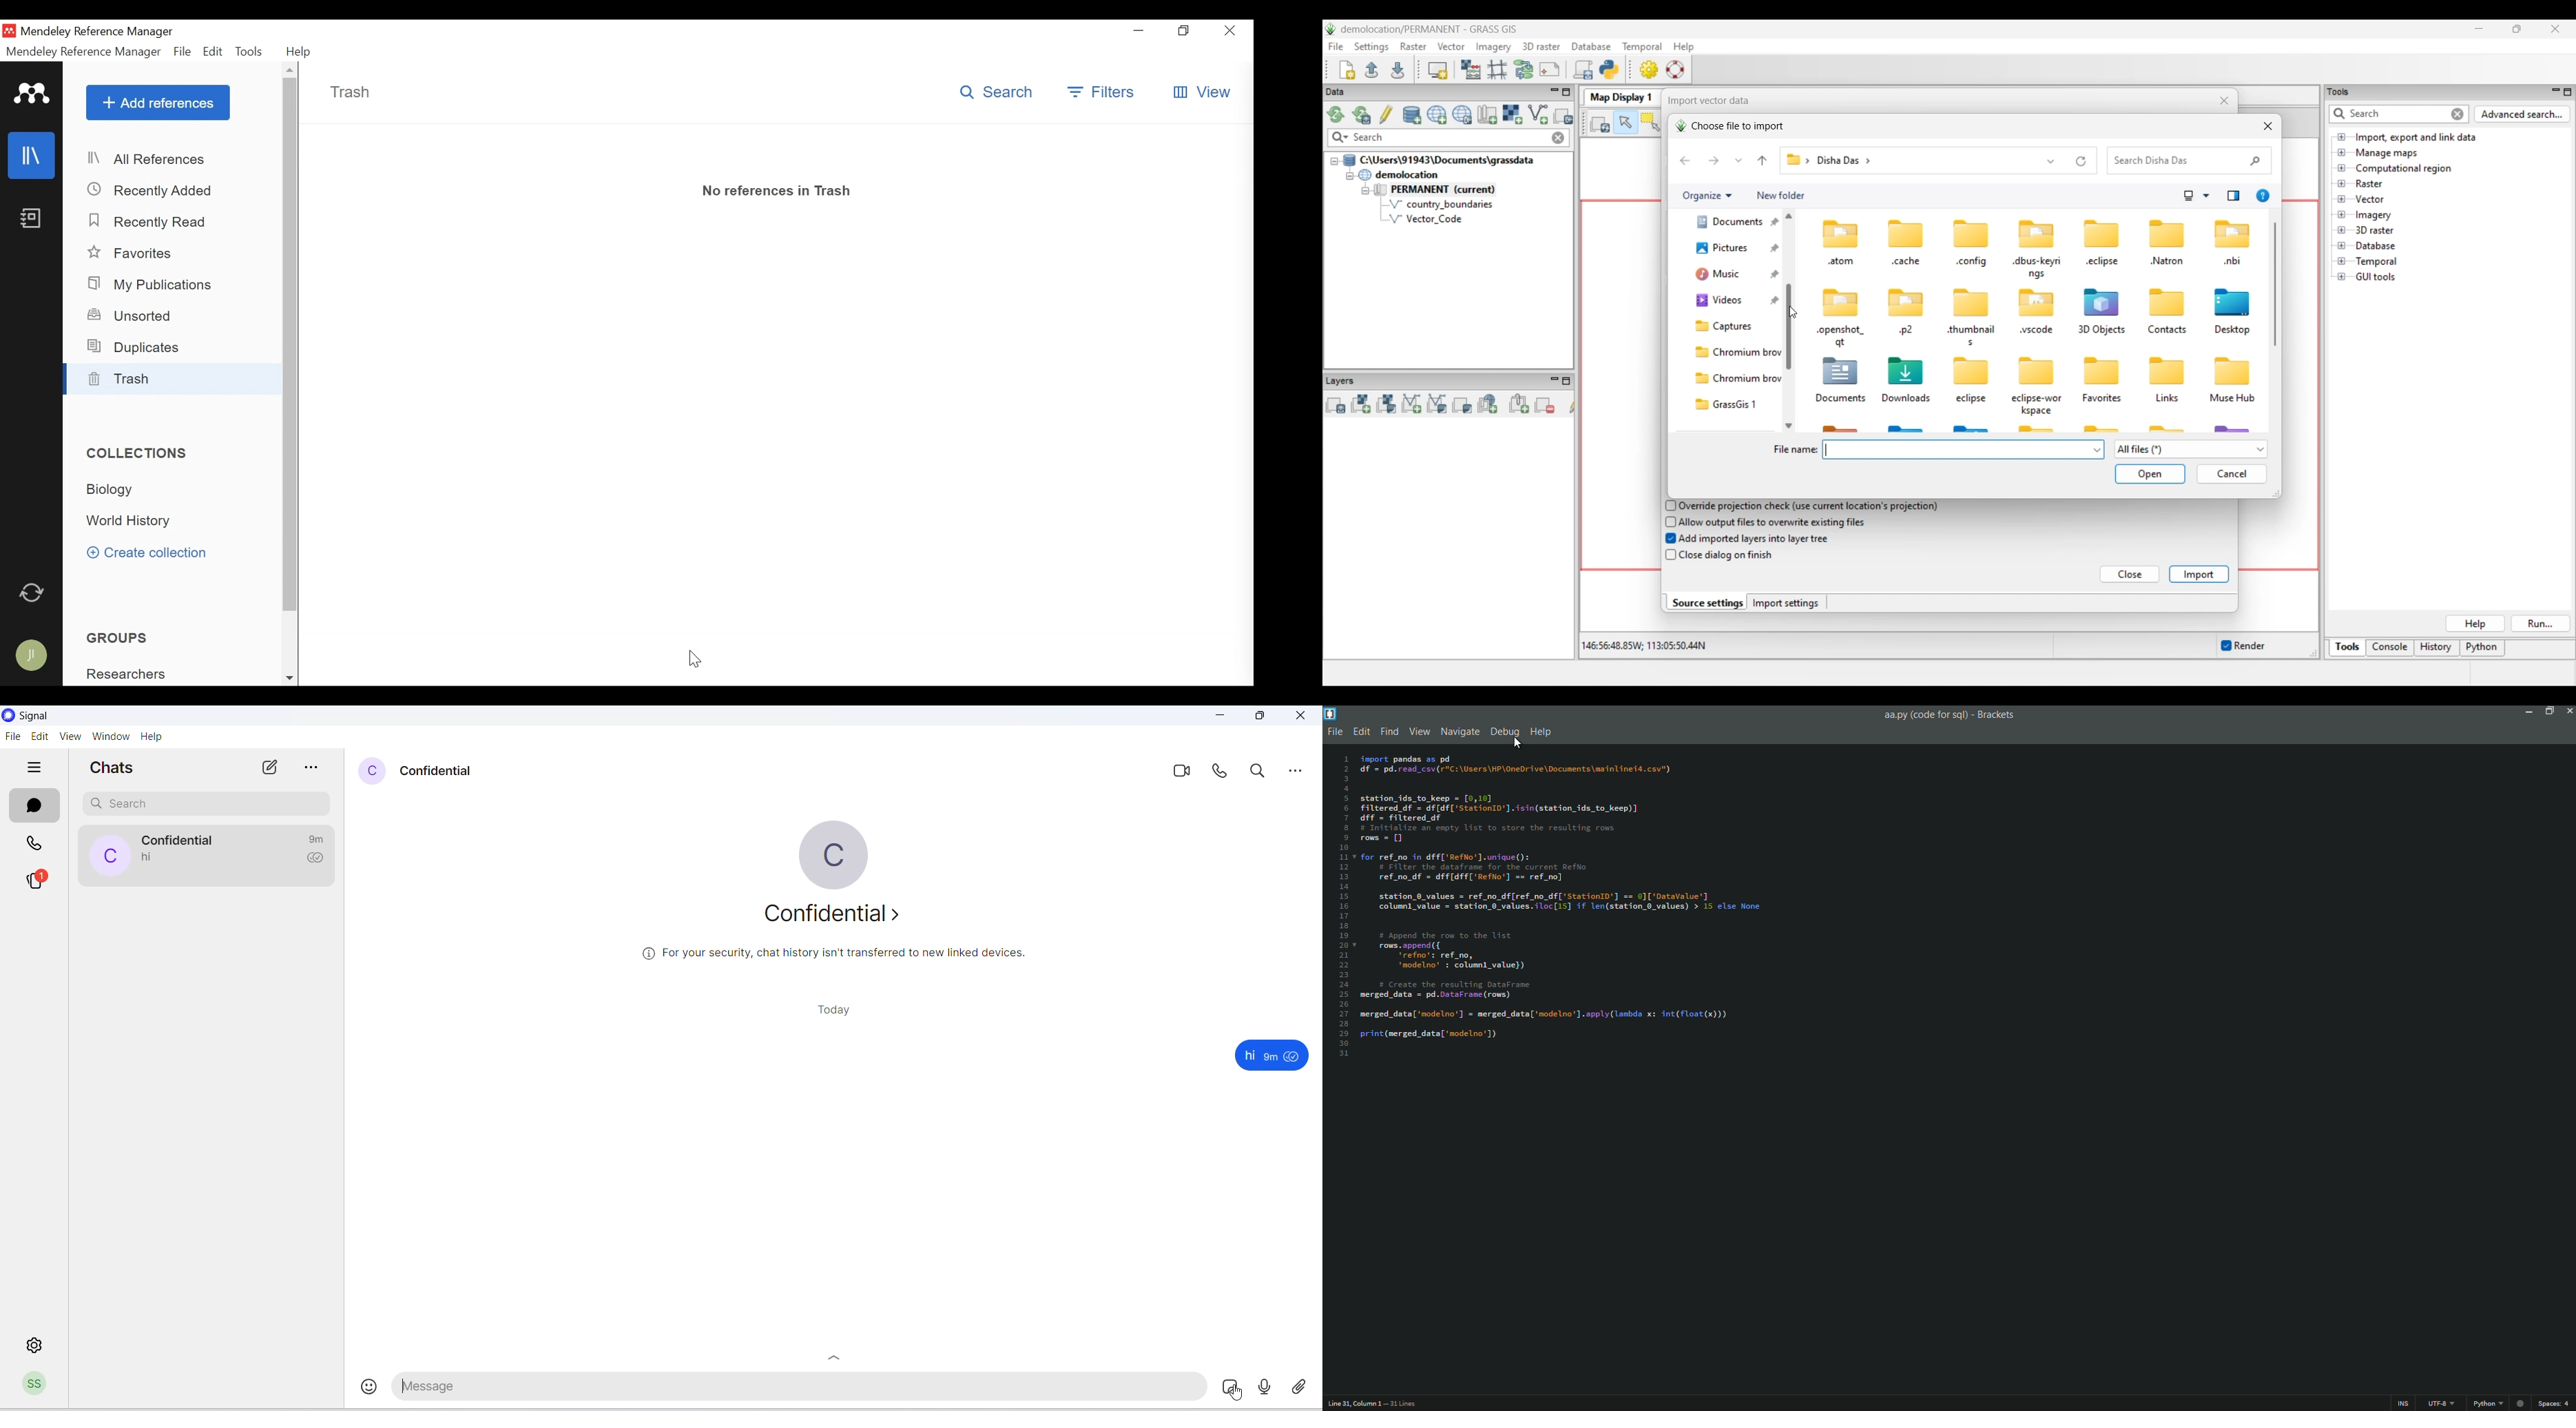 This screenshot has width=2576, height=1428. What do you see at coordinates (34, 592) in the screenshot?
I see `Sync` at bounding box center [34, 592].